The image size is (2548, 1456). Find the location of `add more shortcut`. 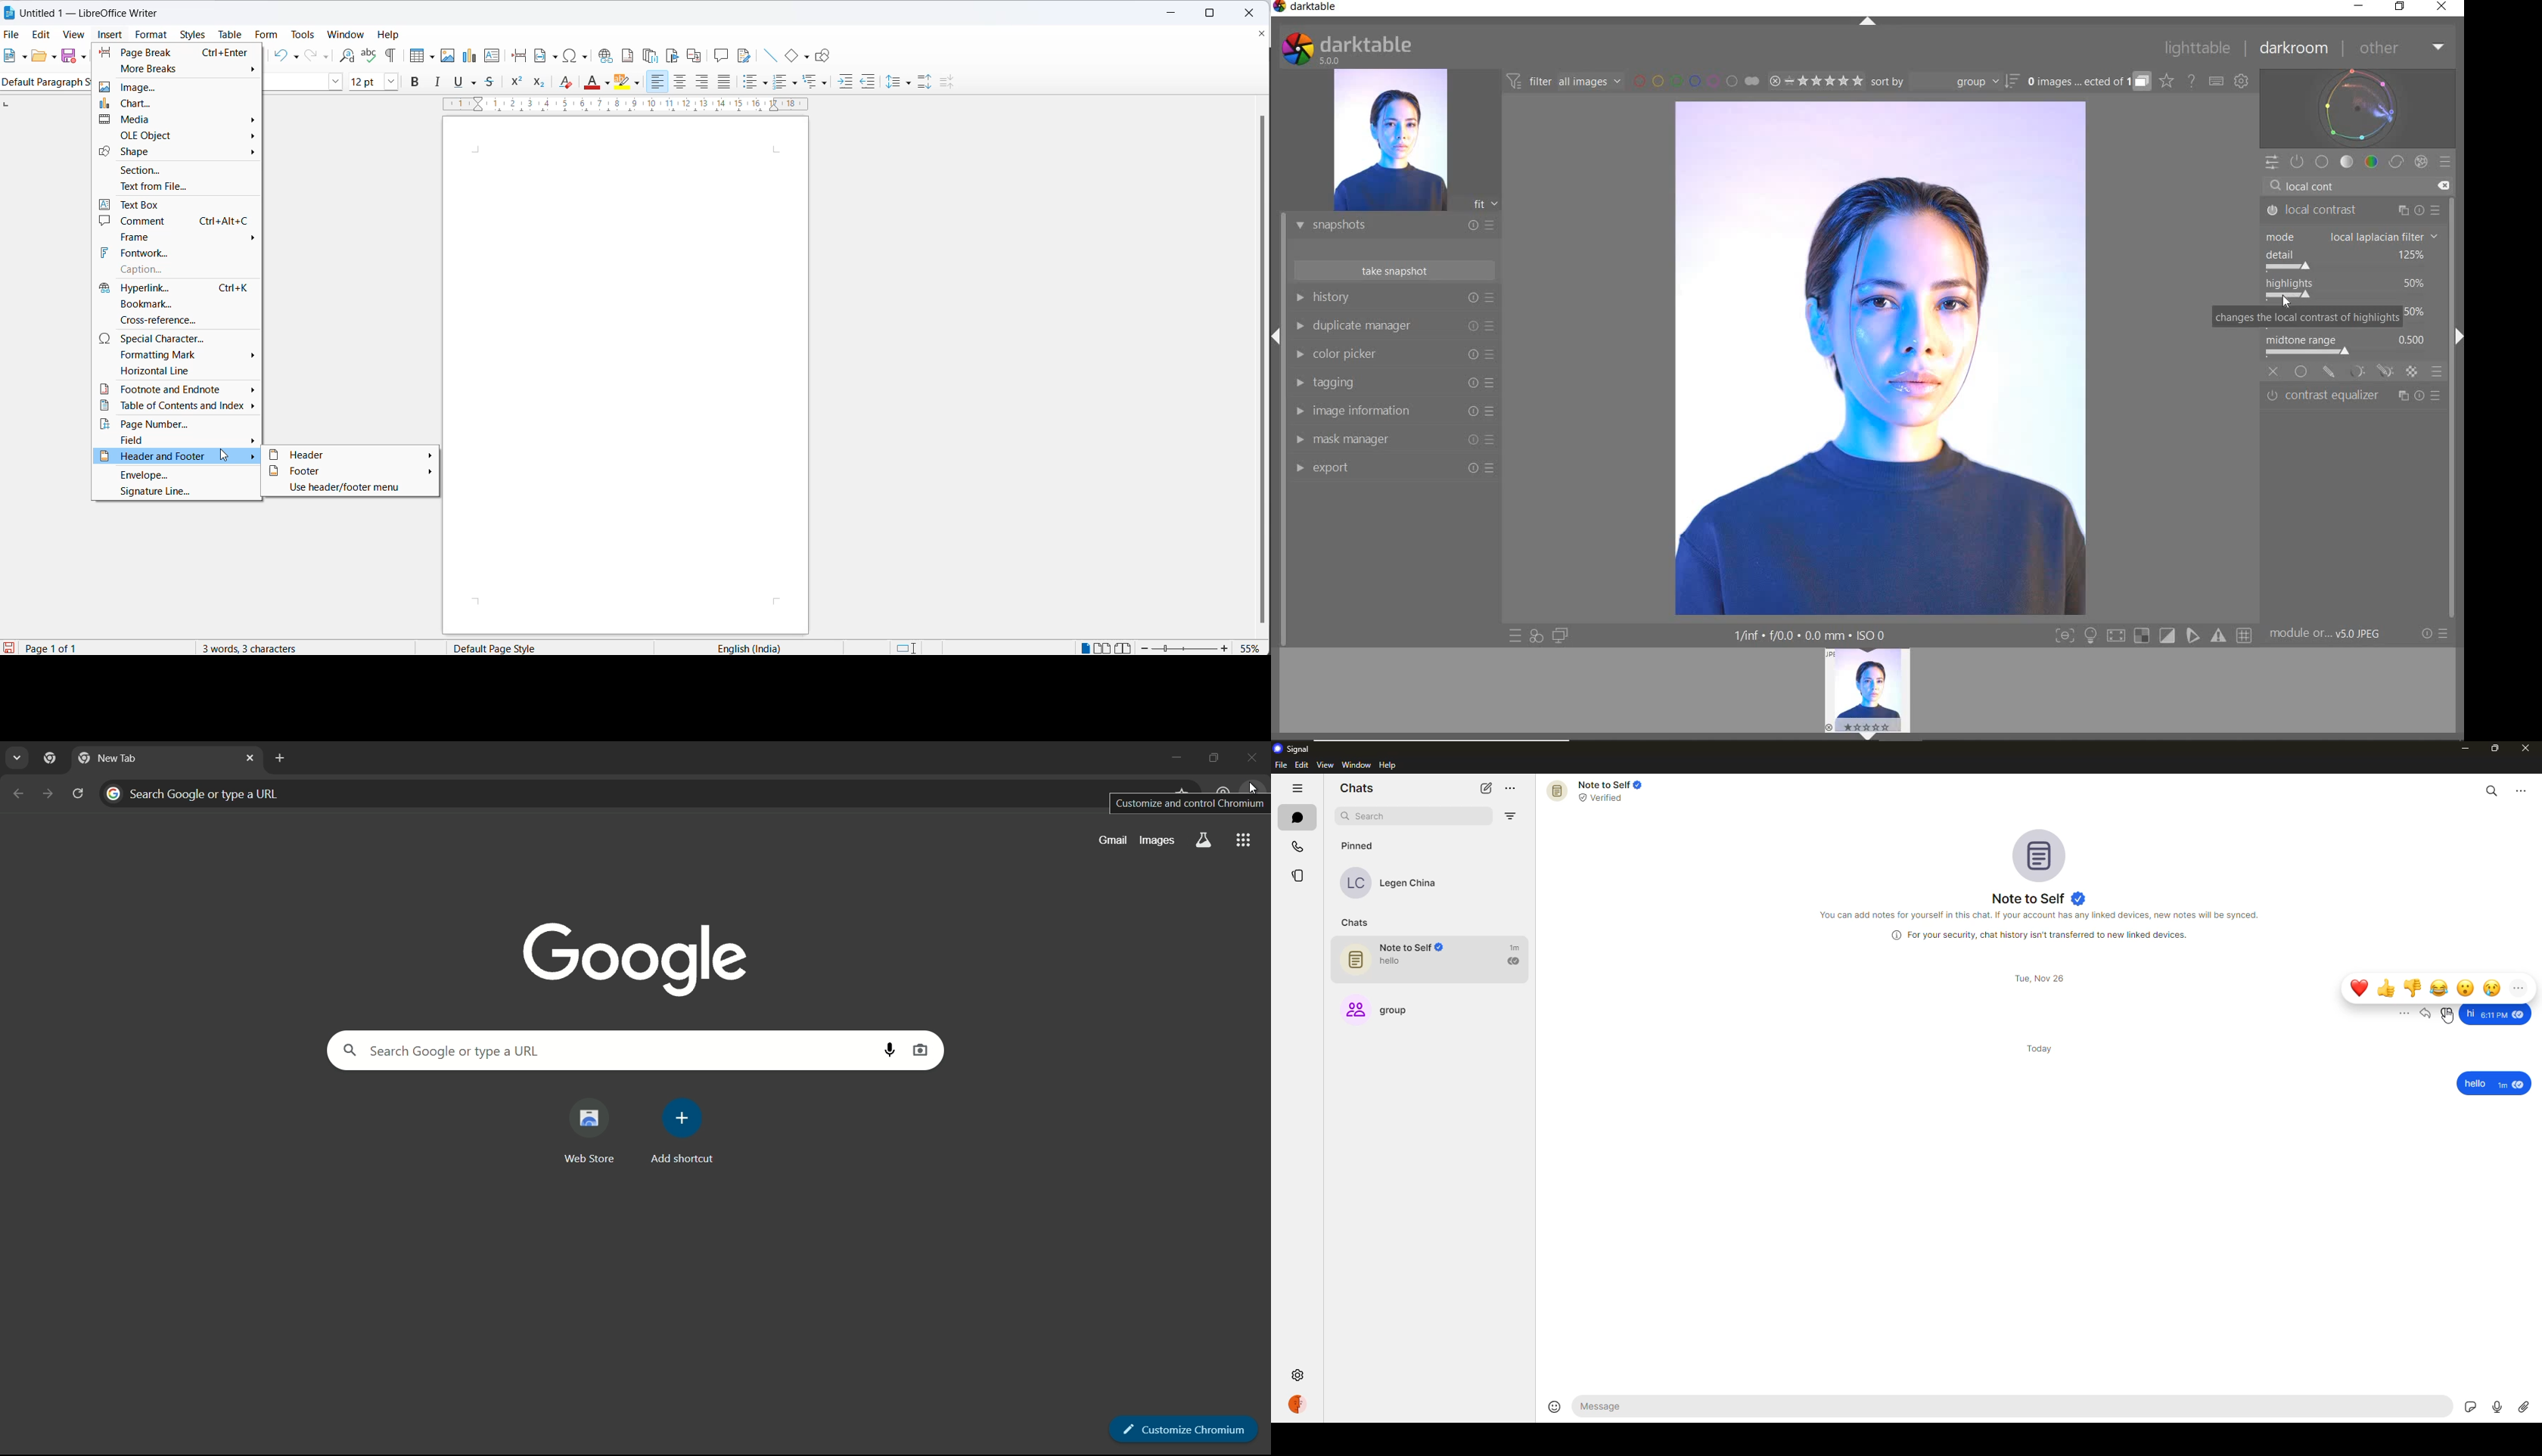

add more shortcut is located at coordinates (683, 1132).